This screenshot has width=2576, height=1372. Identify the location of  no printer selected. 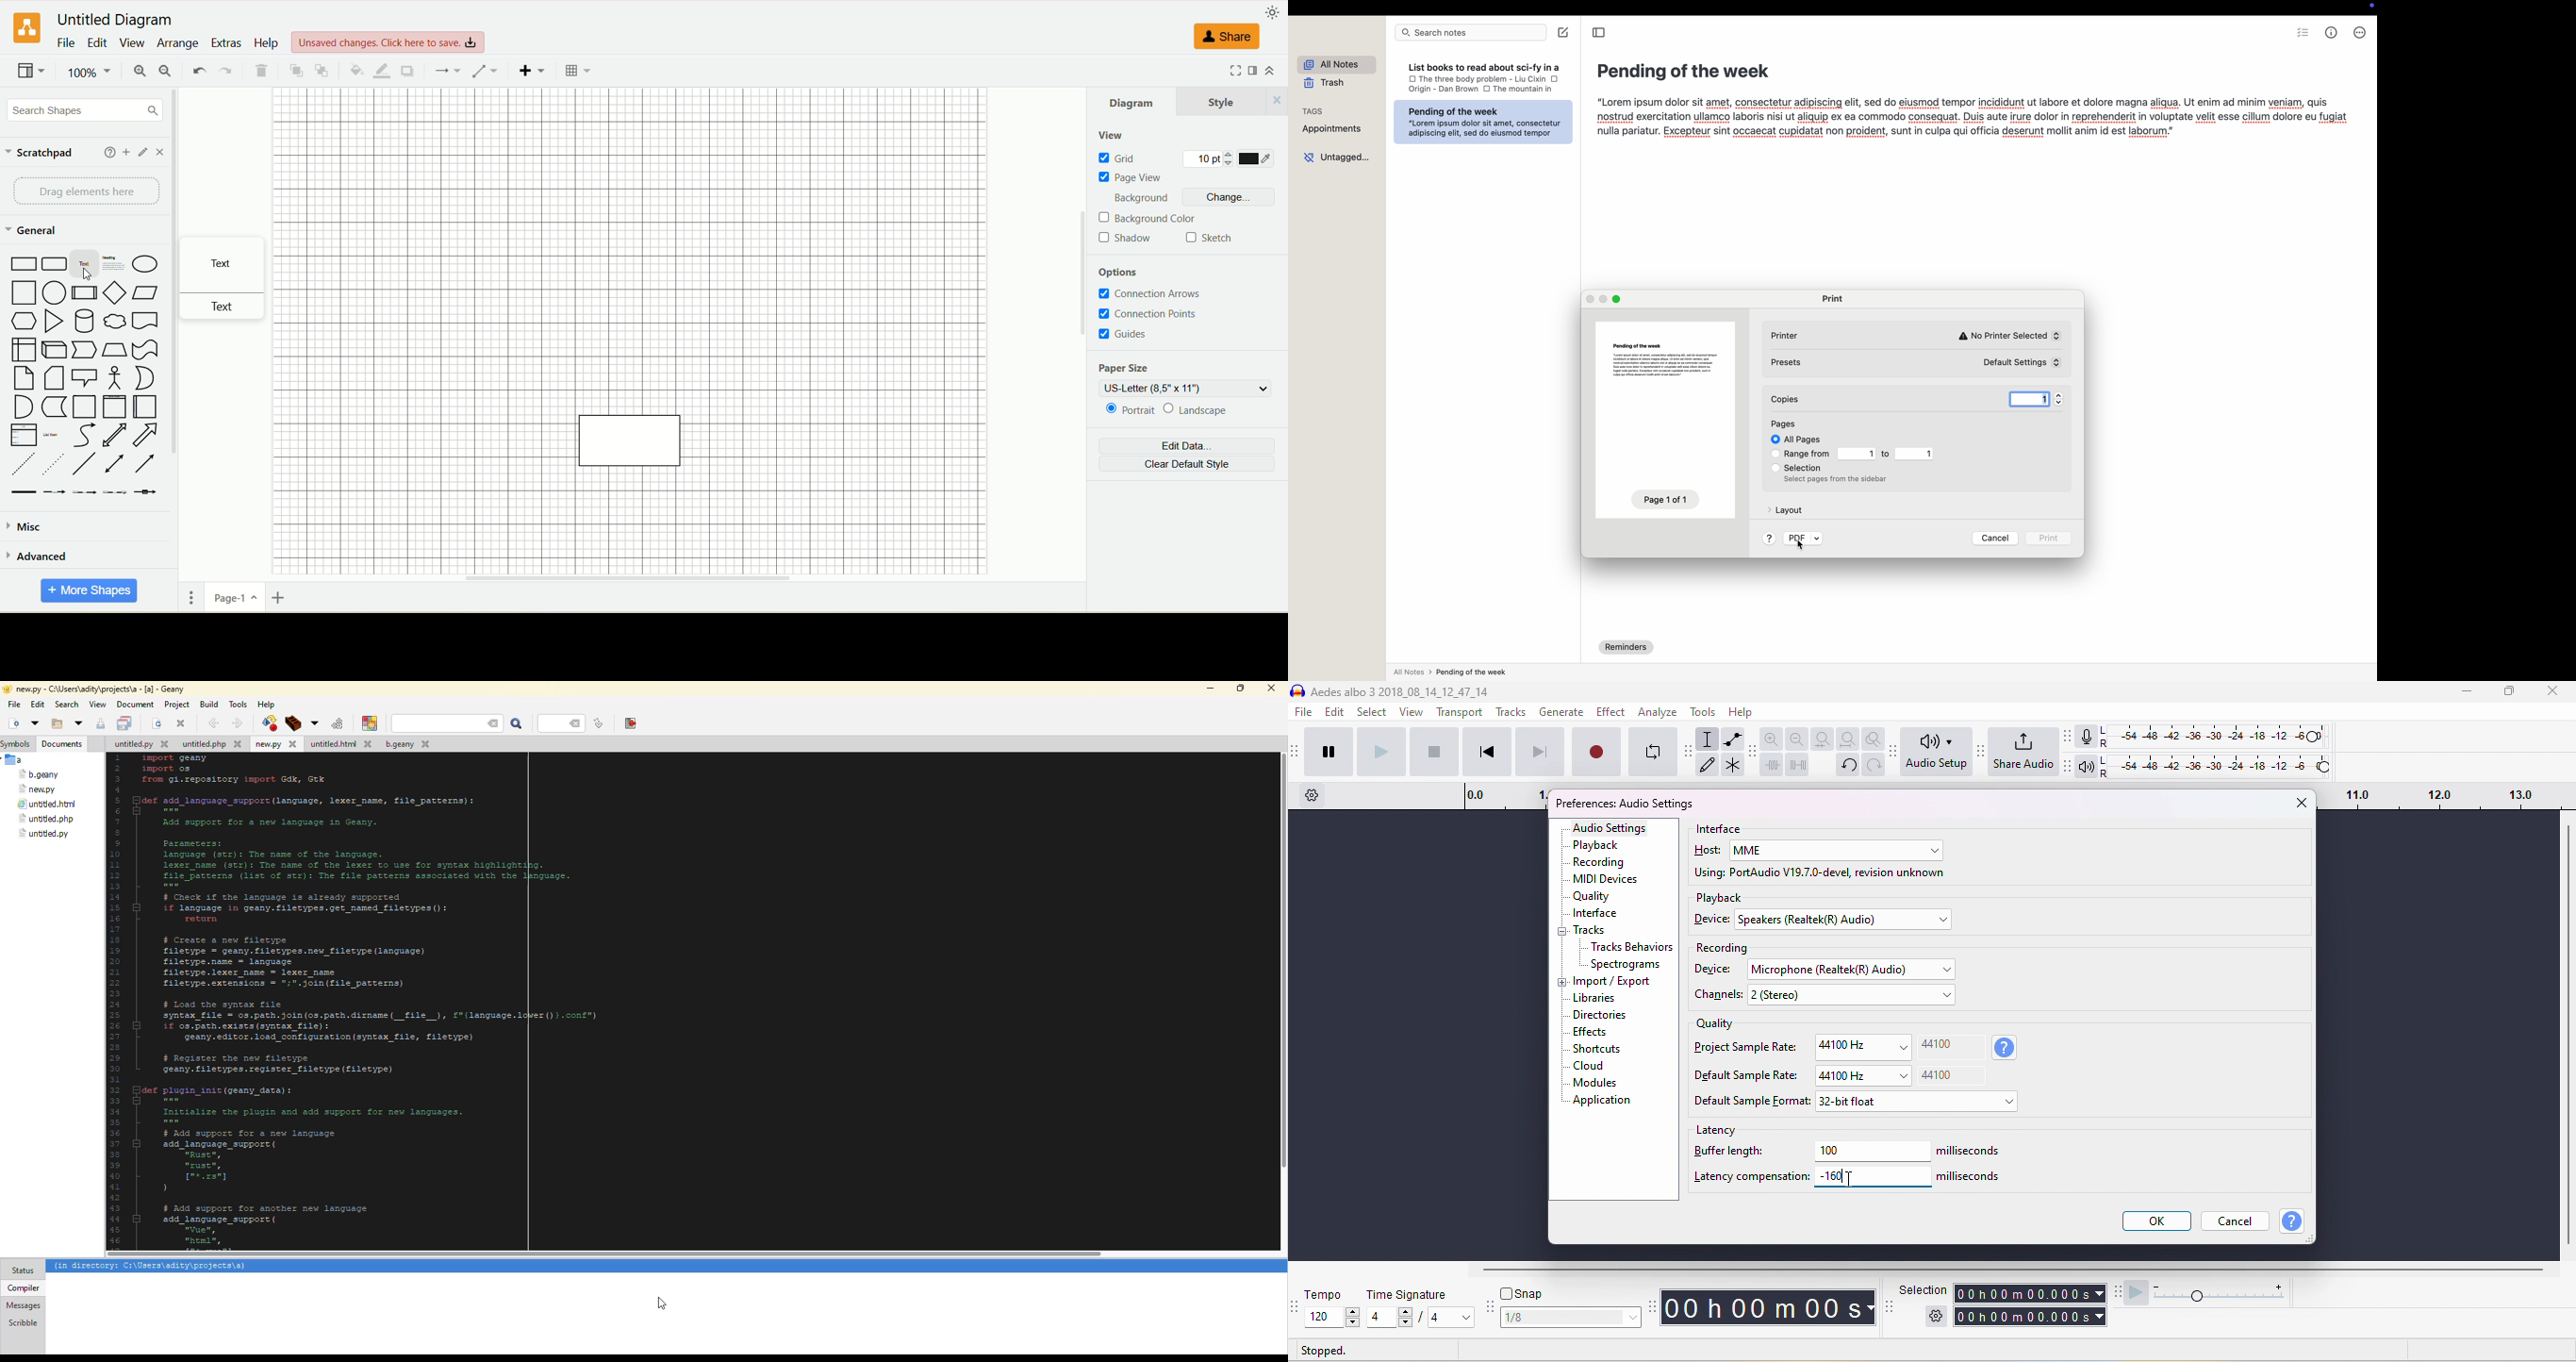
(2008, 331).